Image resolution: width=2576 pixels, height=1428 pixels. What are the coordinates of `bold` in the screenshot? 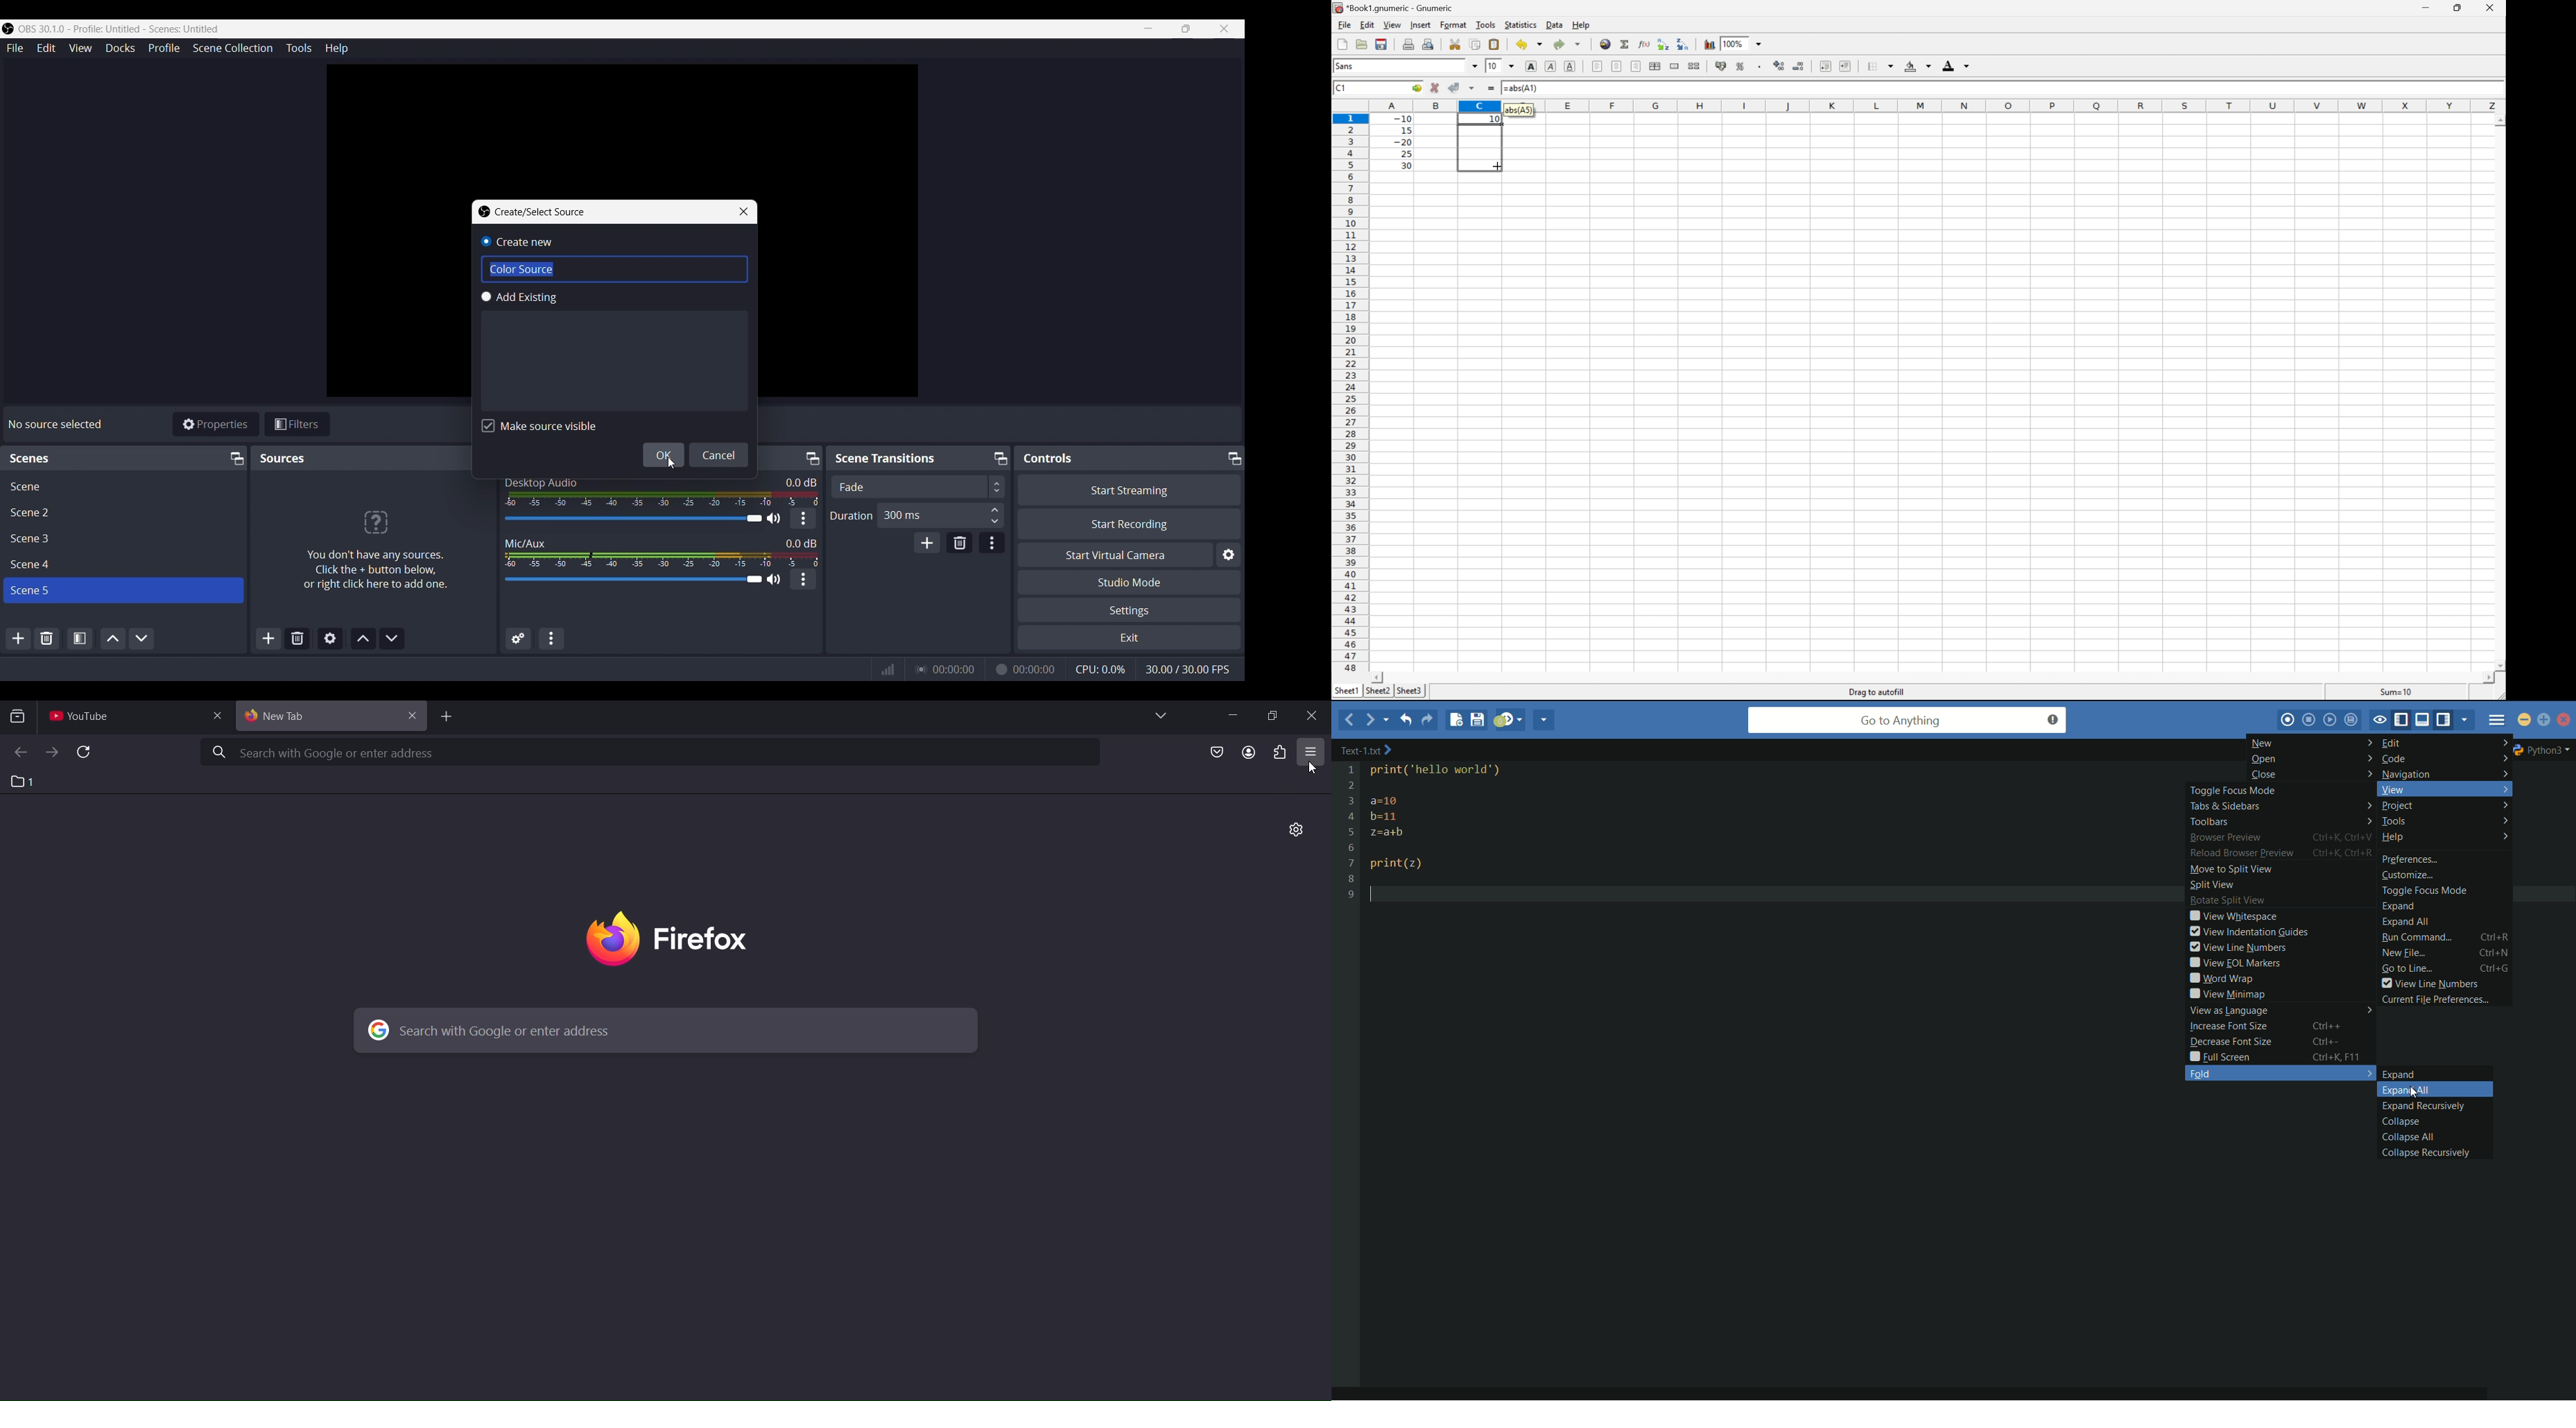 It's located at (1529, 65).